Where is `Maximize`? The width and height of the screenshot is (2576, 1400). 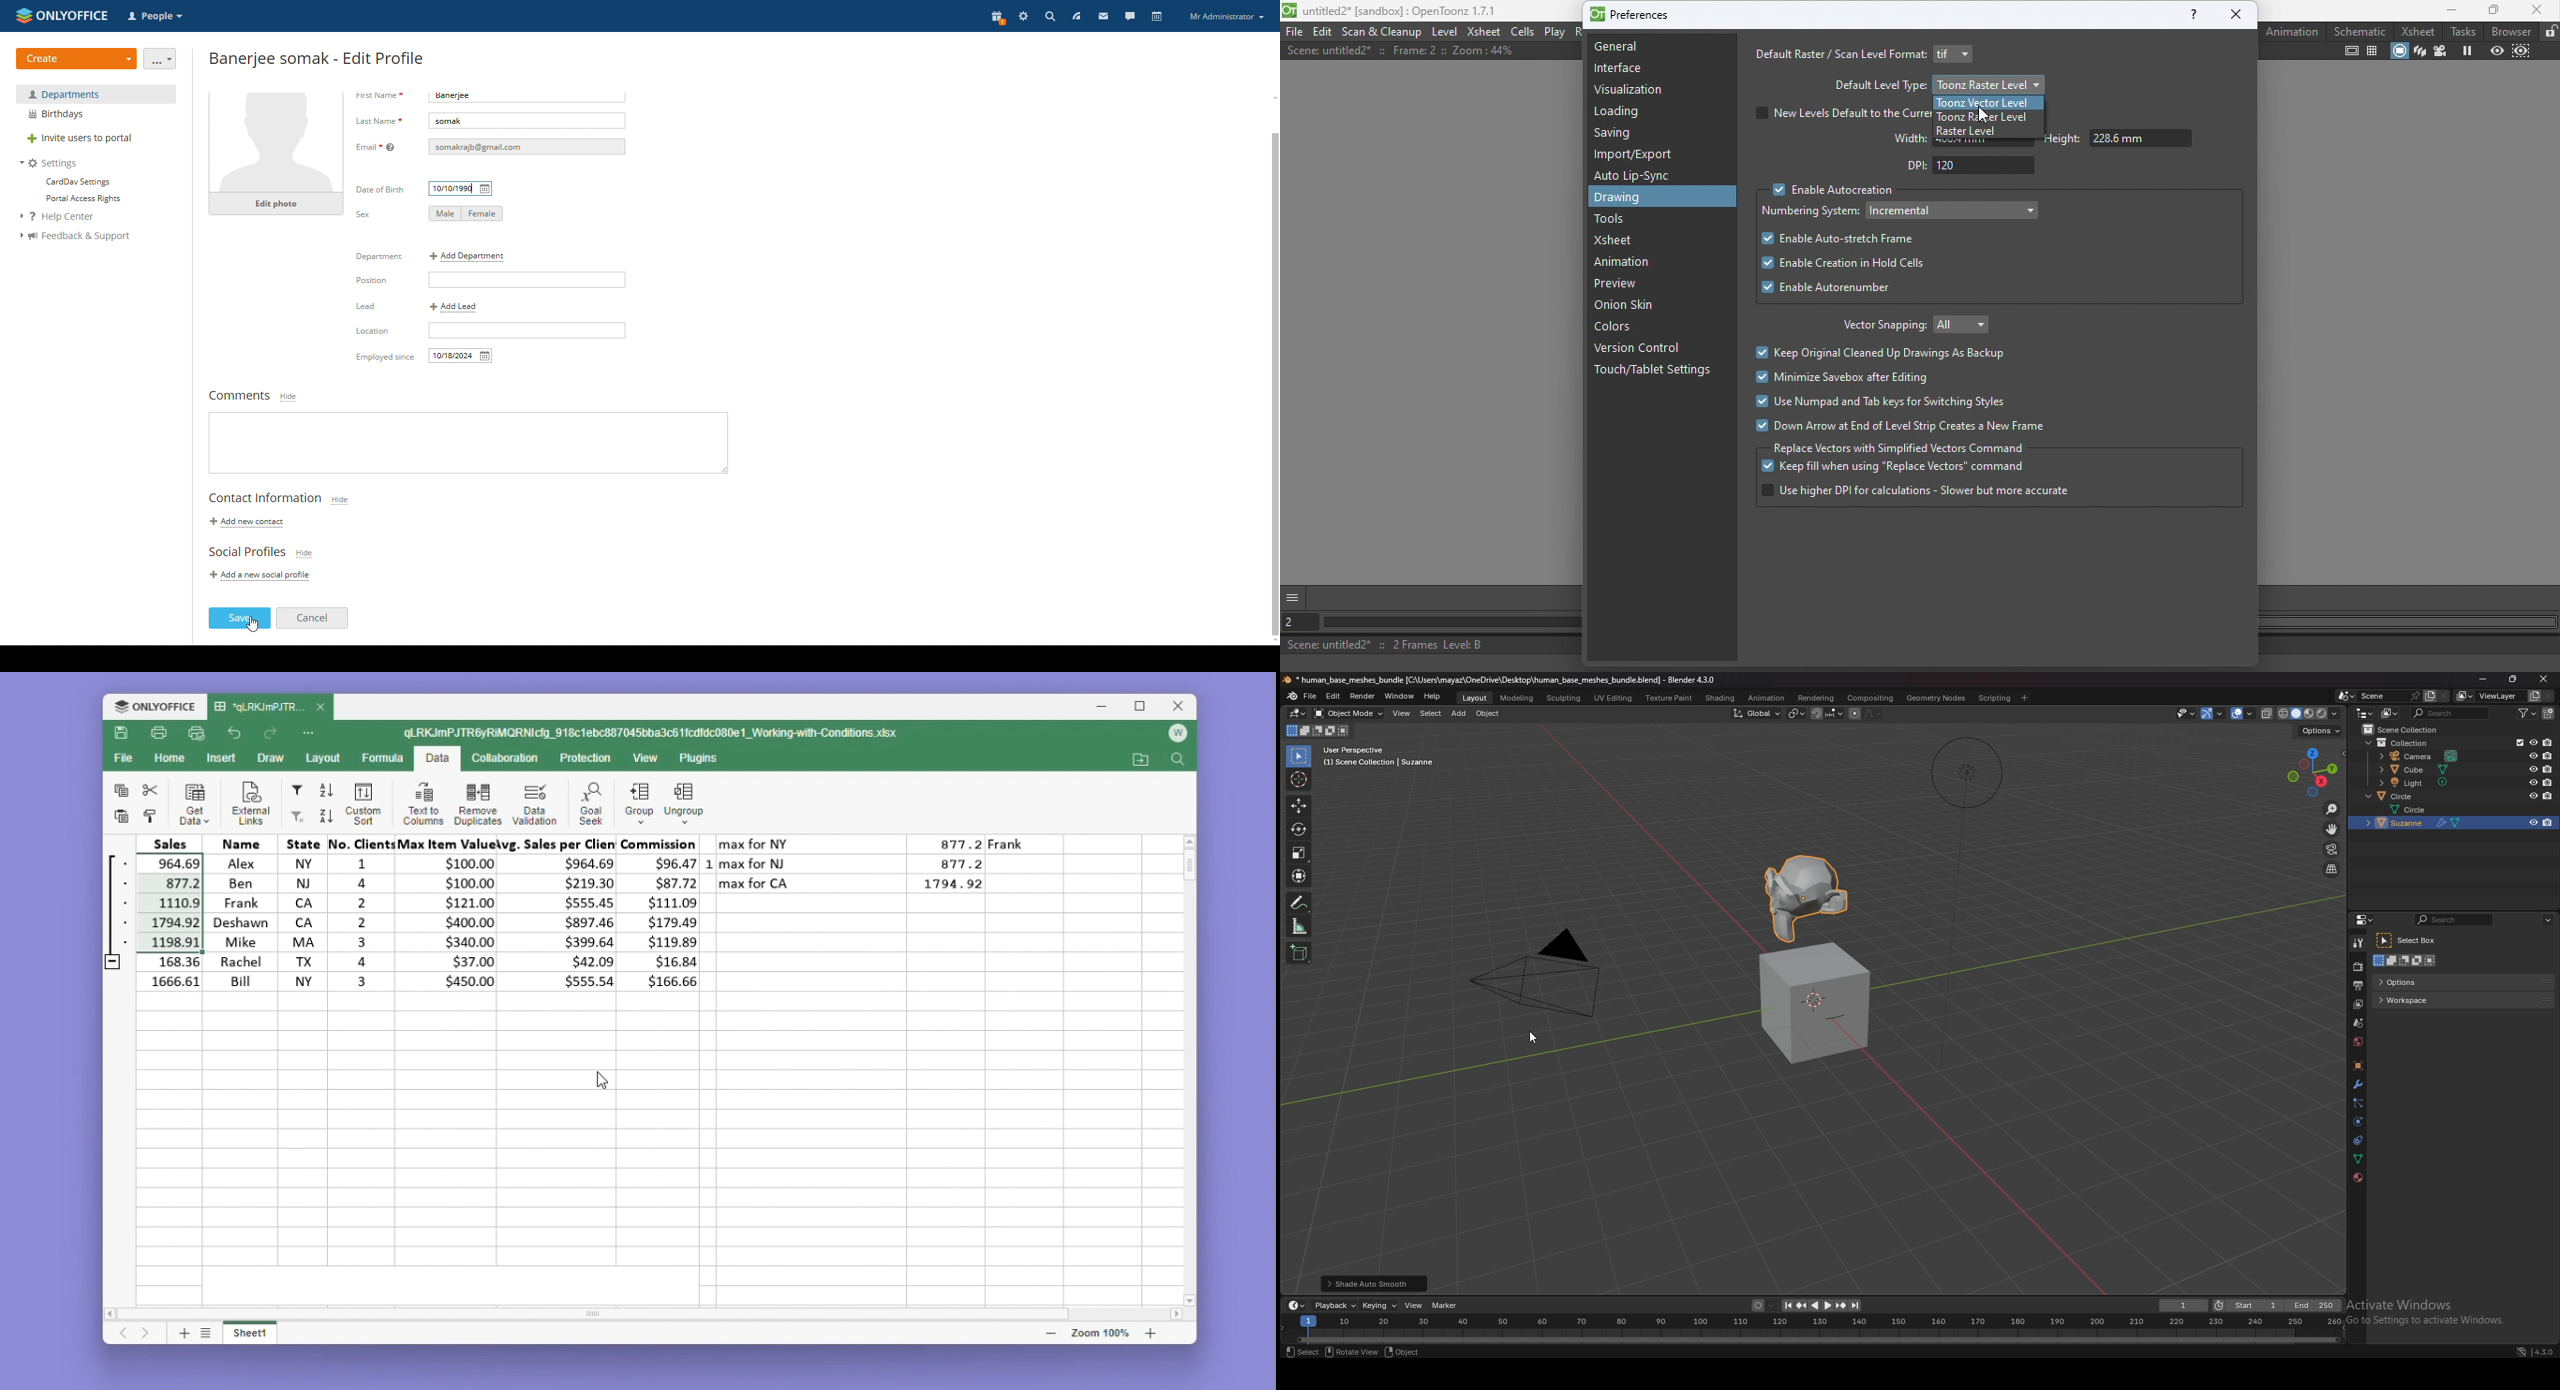
Maximize is located at coordinates (1145, 707).